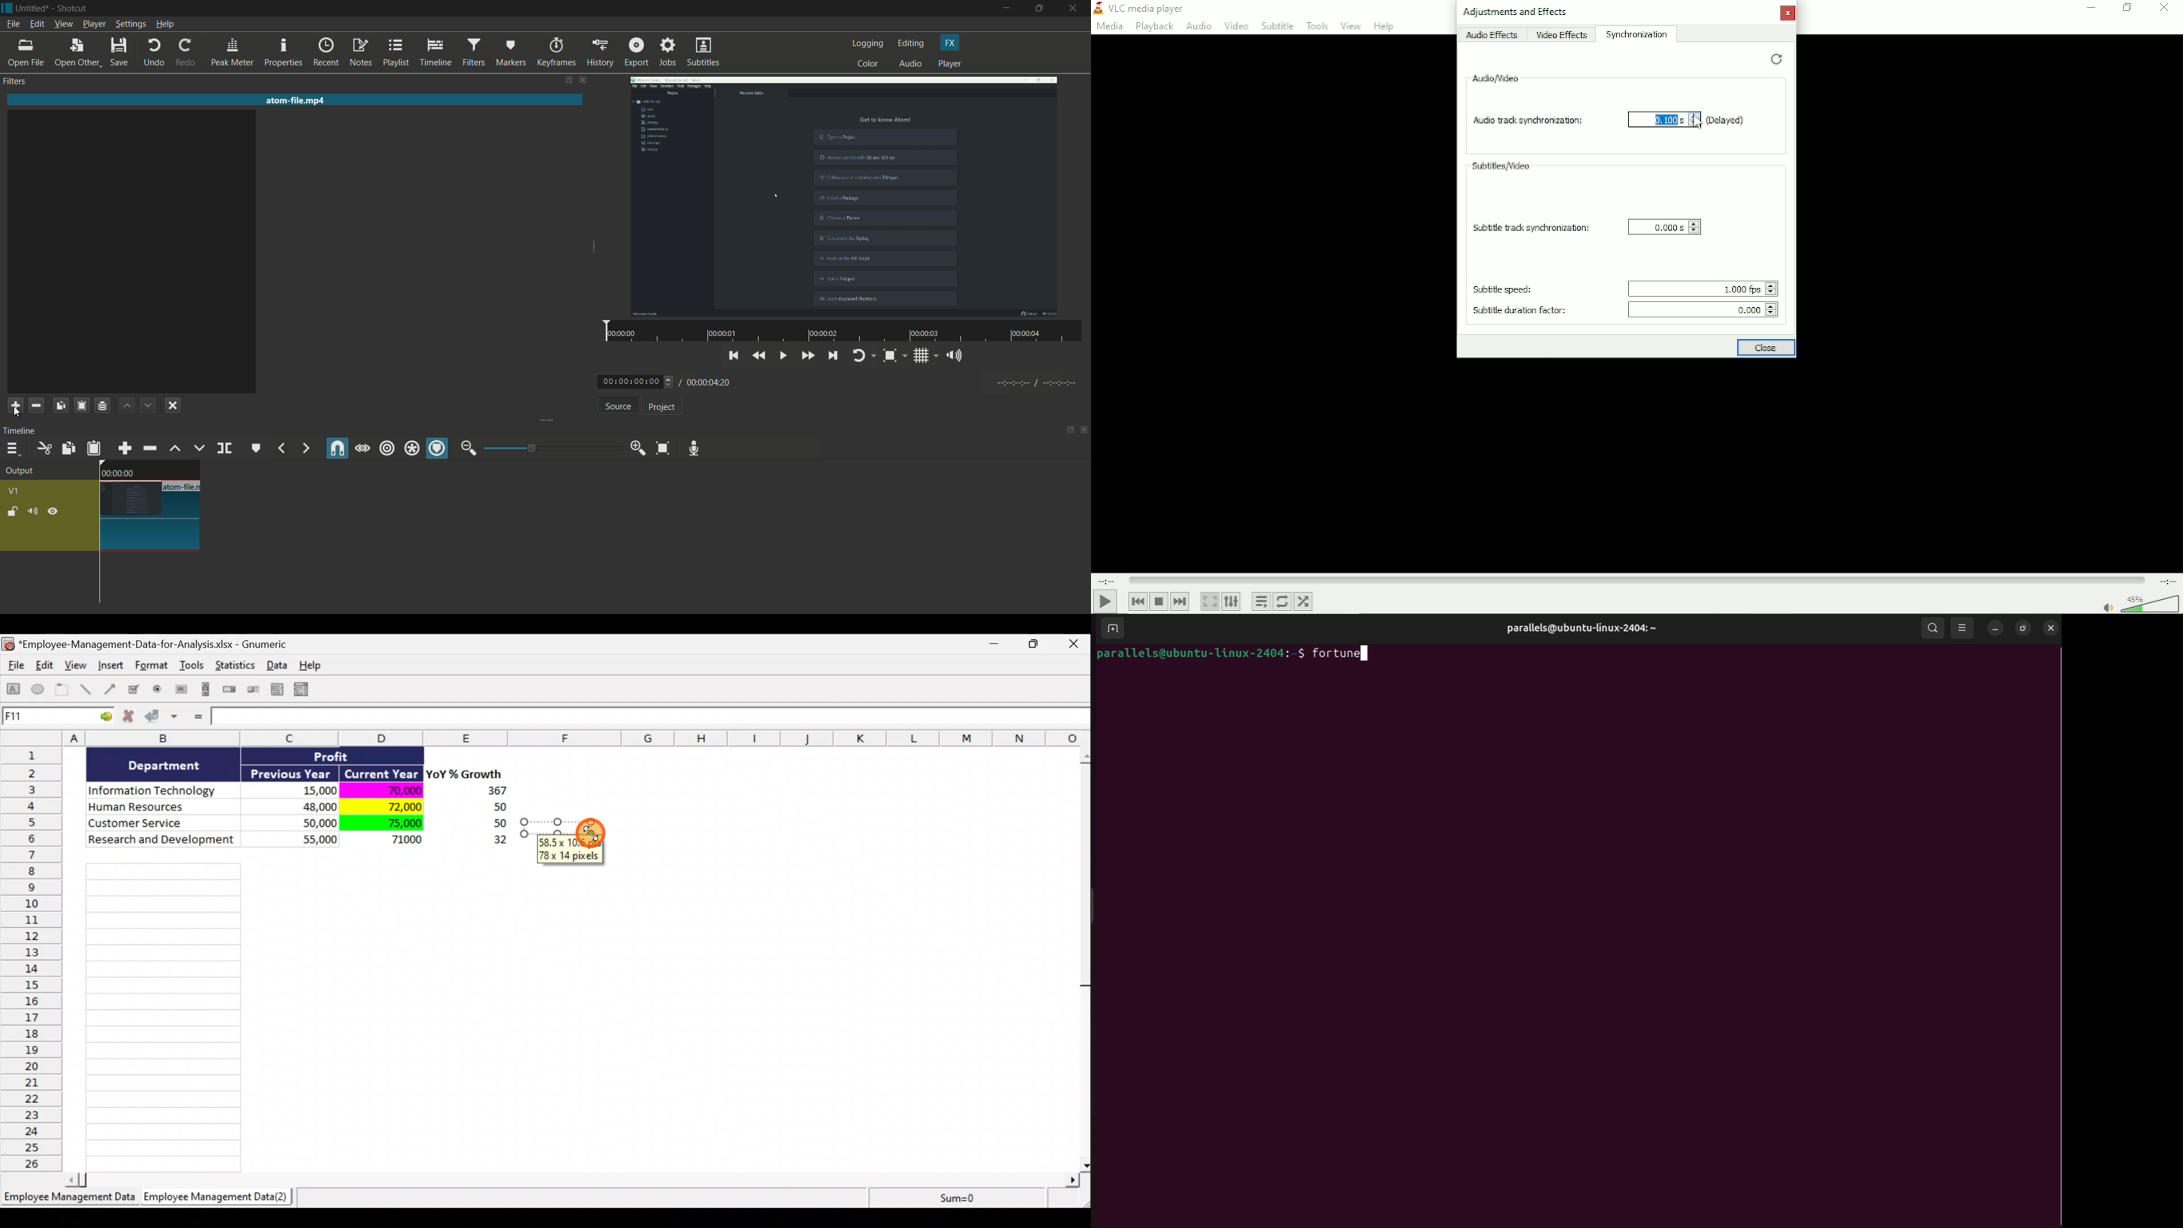 Image resolution: width=2184 pixels, height=1232 pixels. Describe the element at coordinates (663, 447) in the screenshot. I see `zoom timeline to fit` at that location.